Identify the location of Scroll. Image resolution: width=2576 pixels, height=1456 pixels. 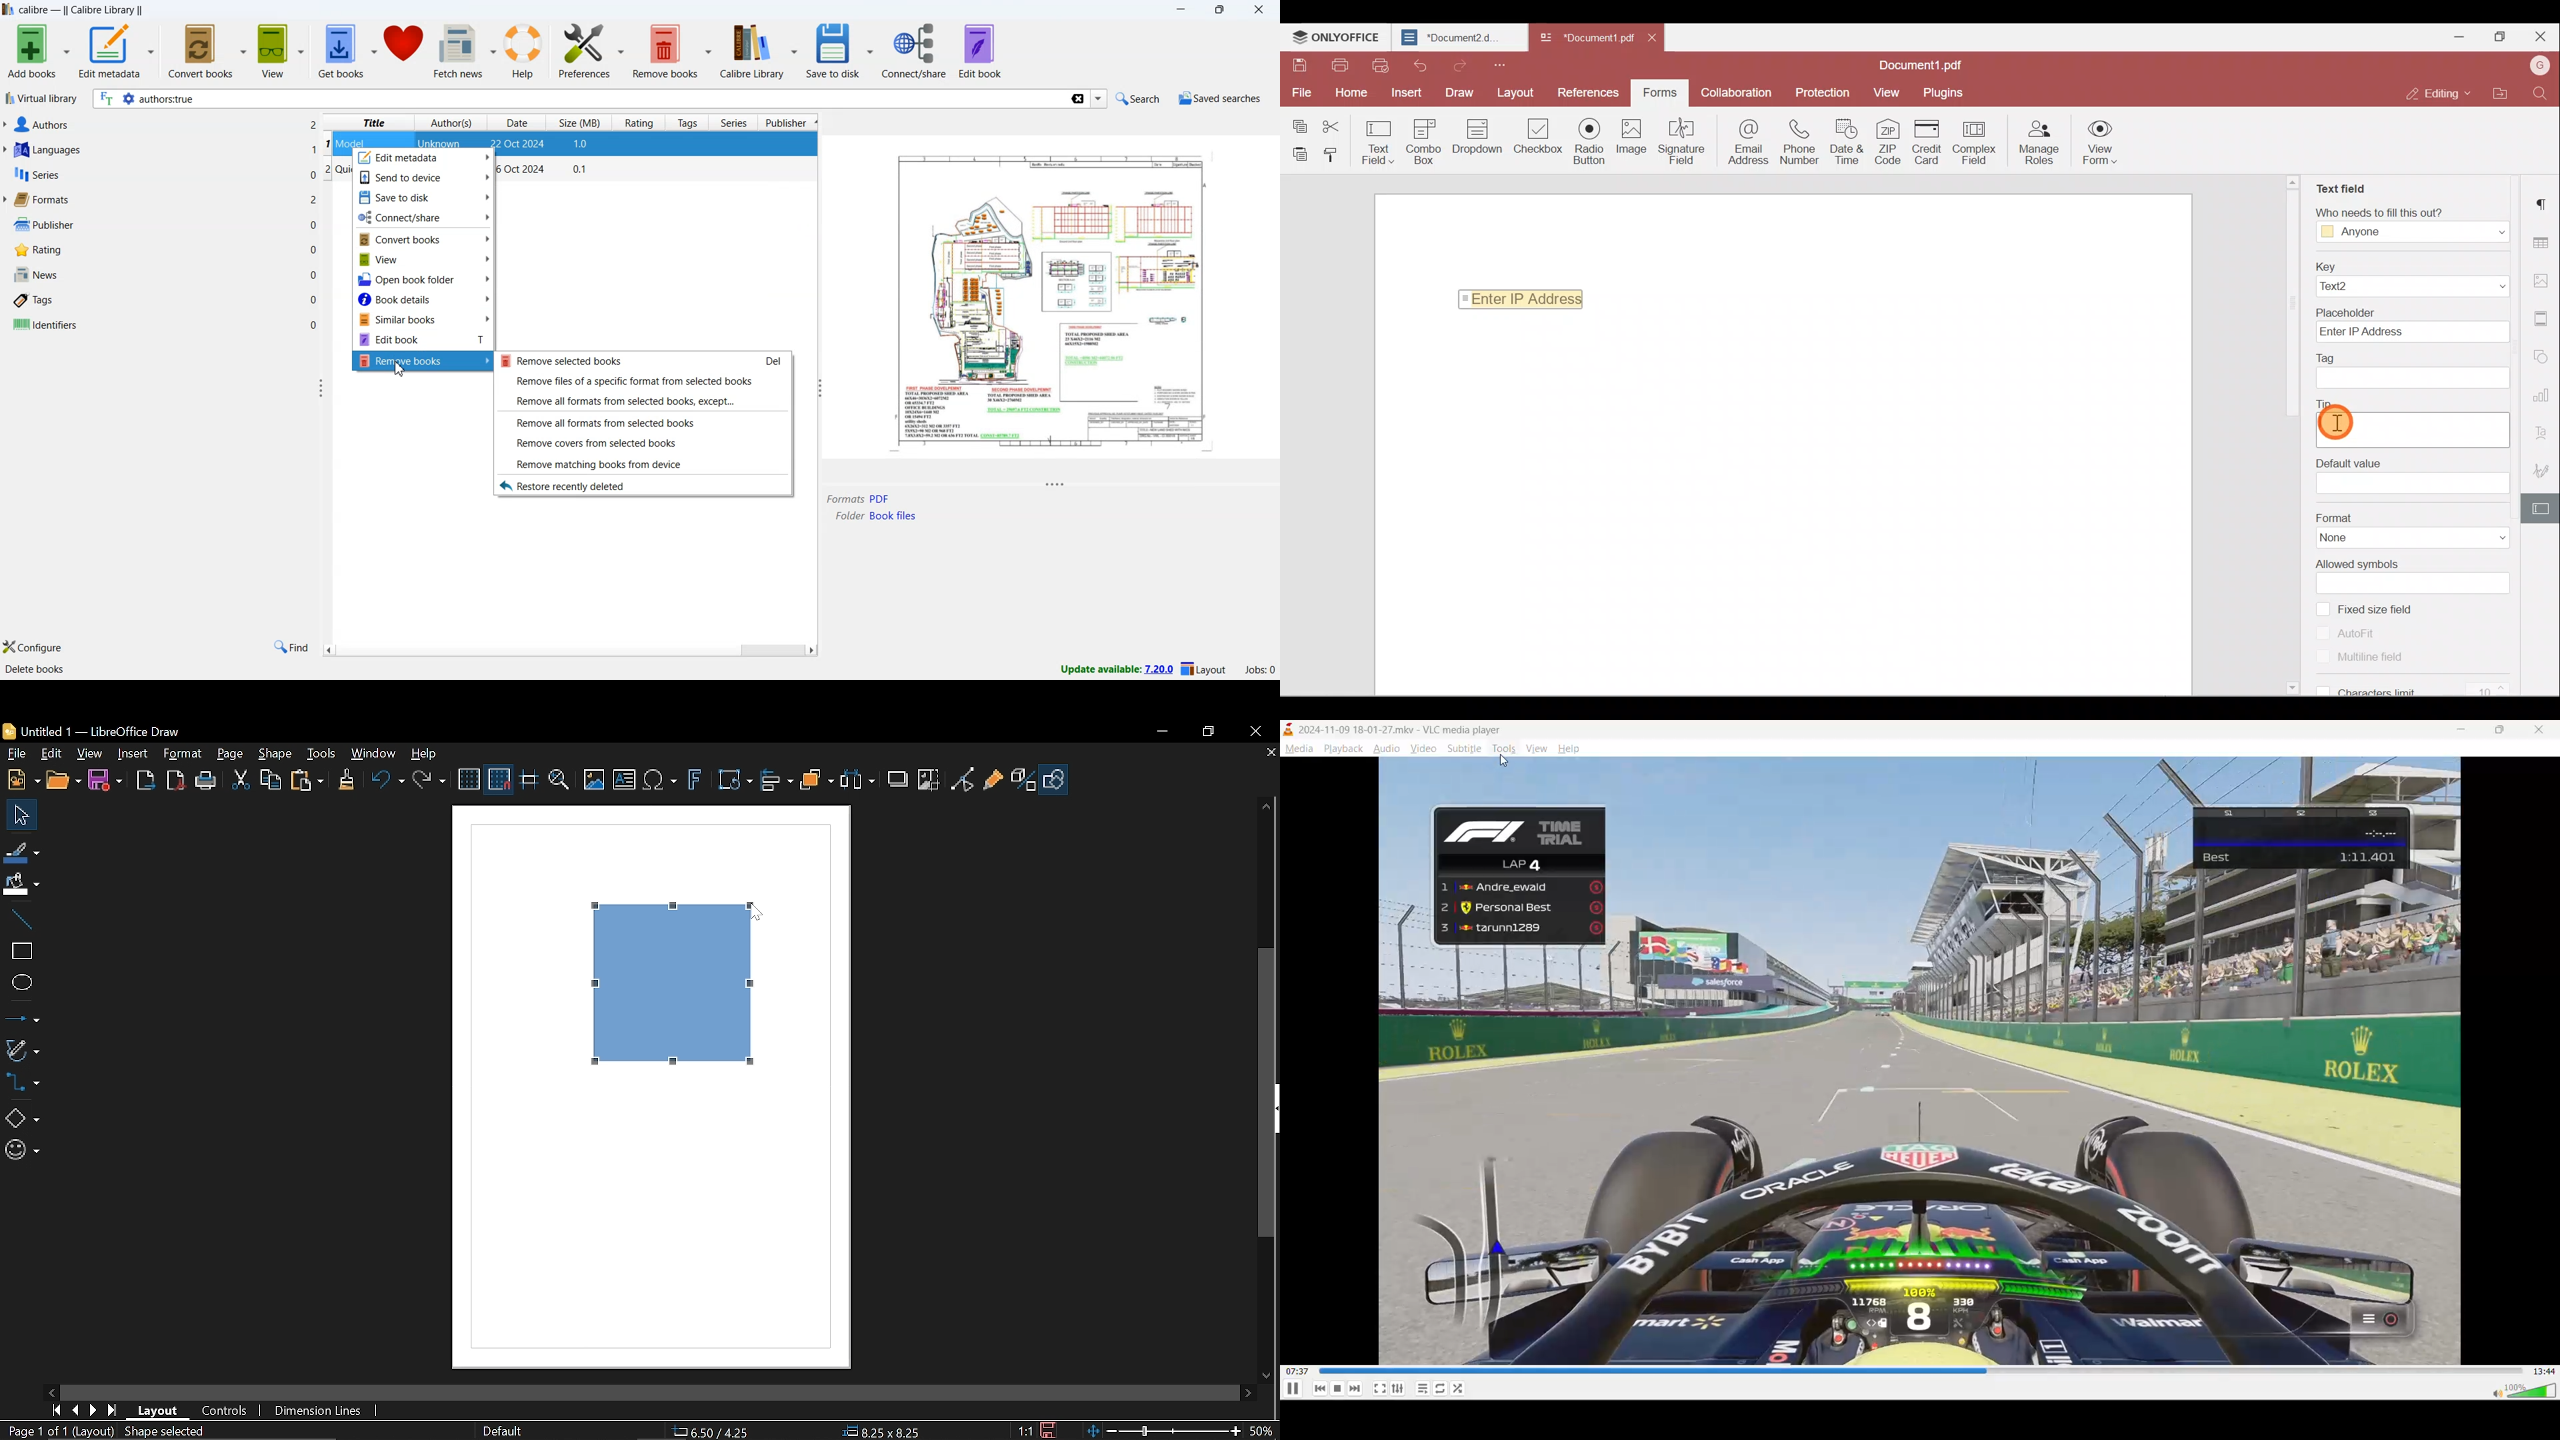
(569, 650).